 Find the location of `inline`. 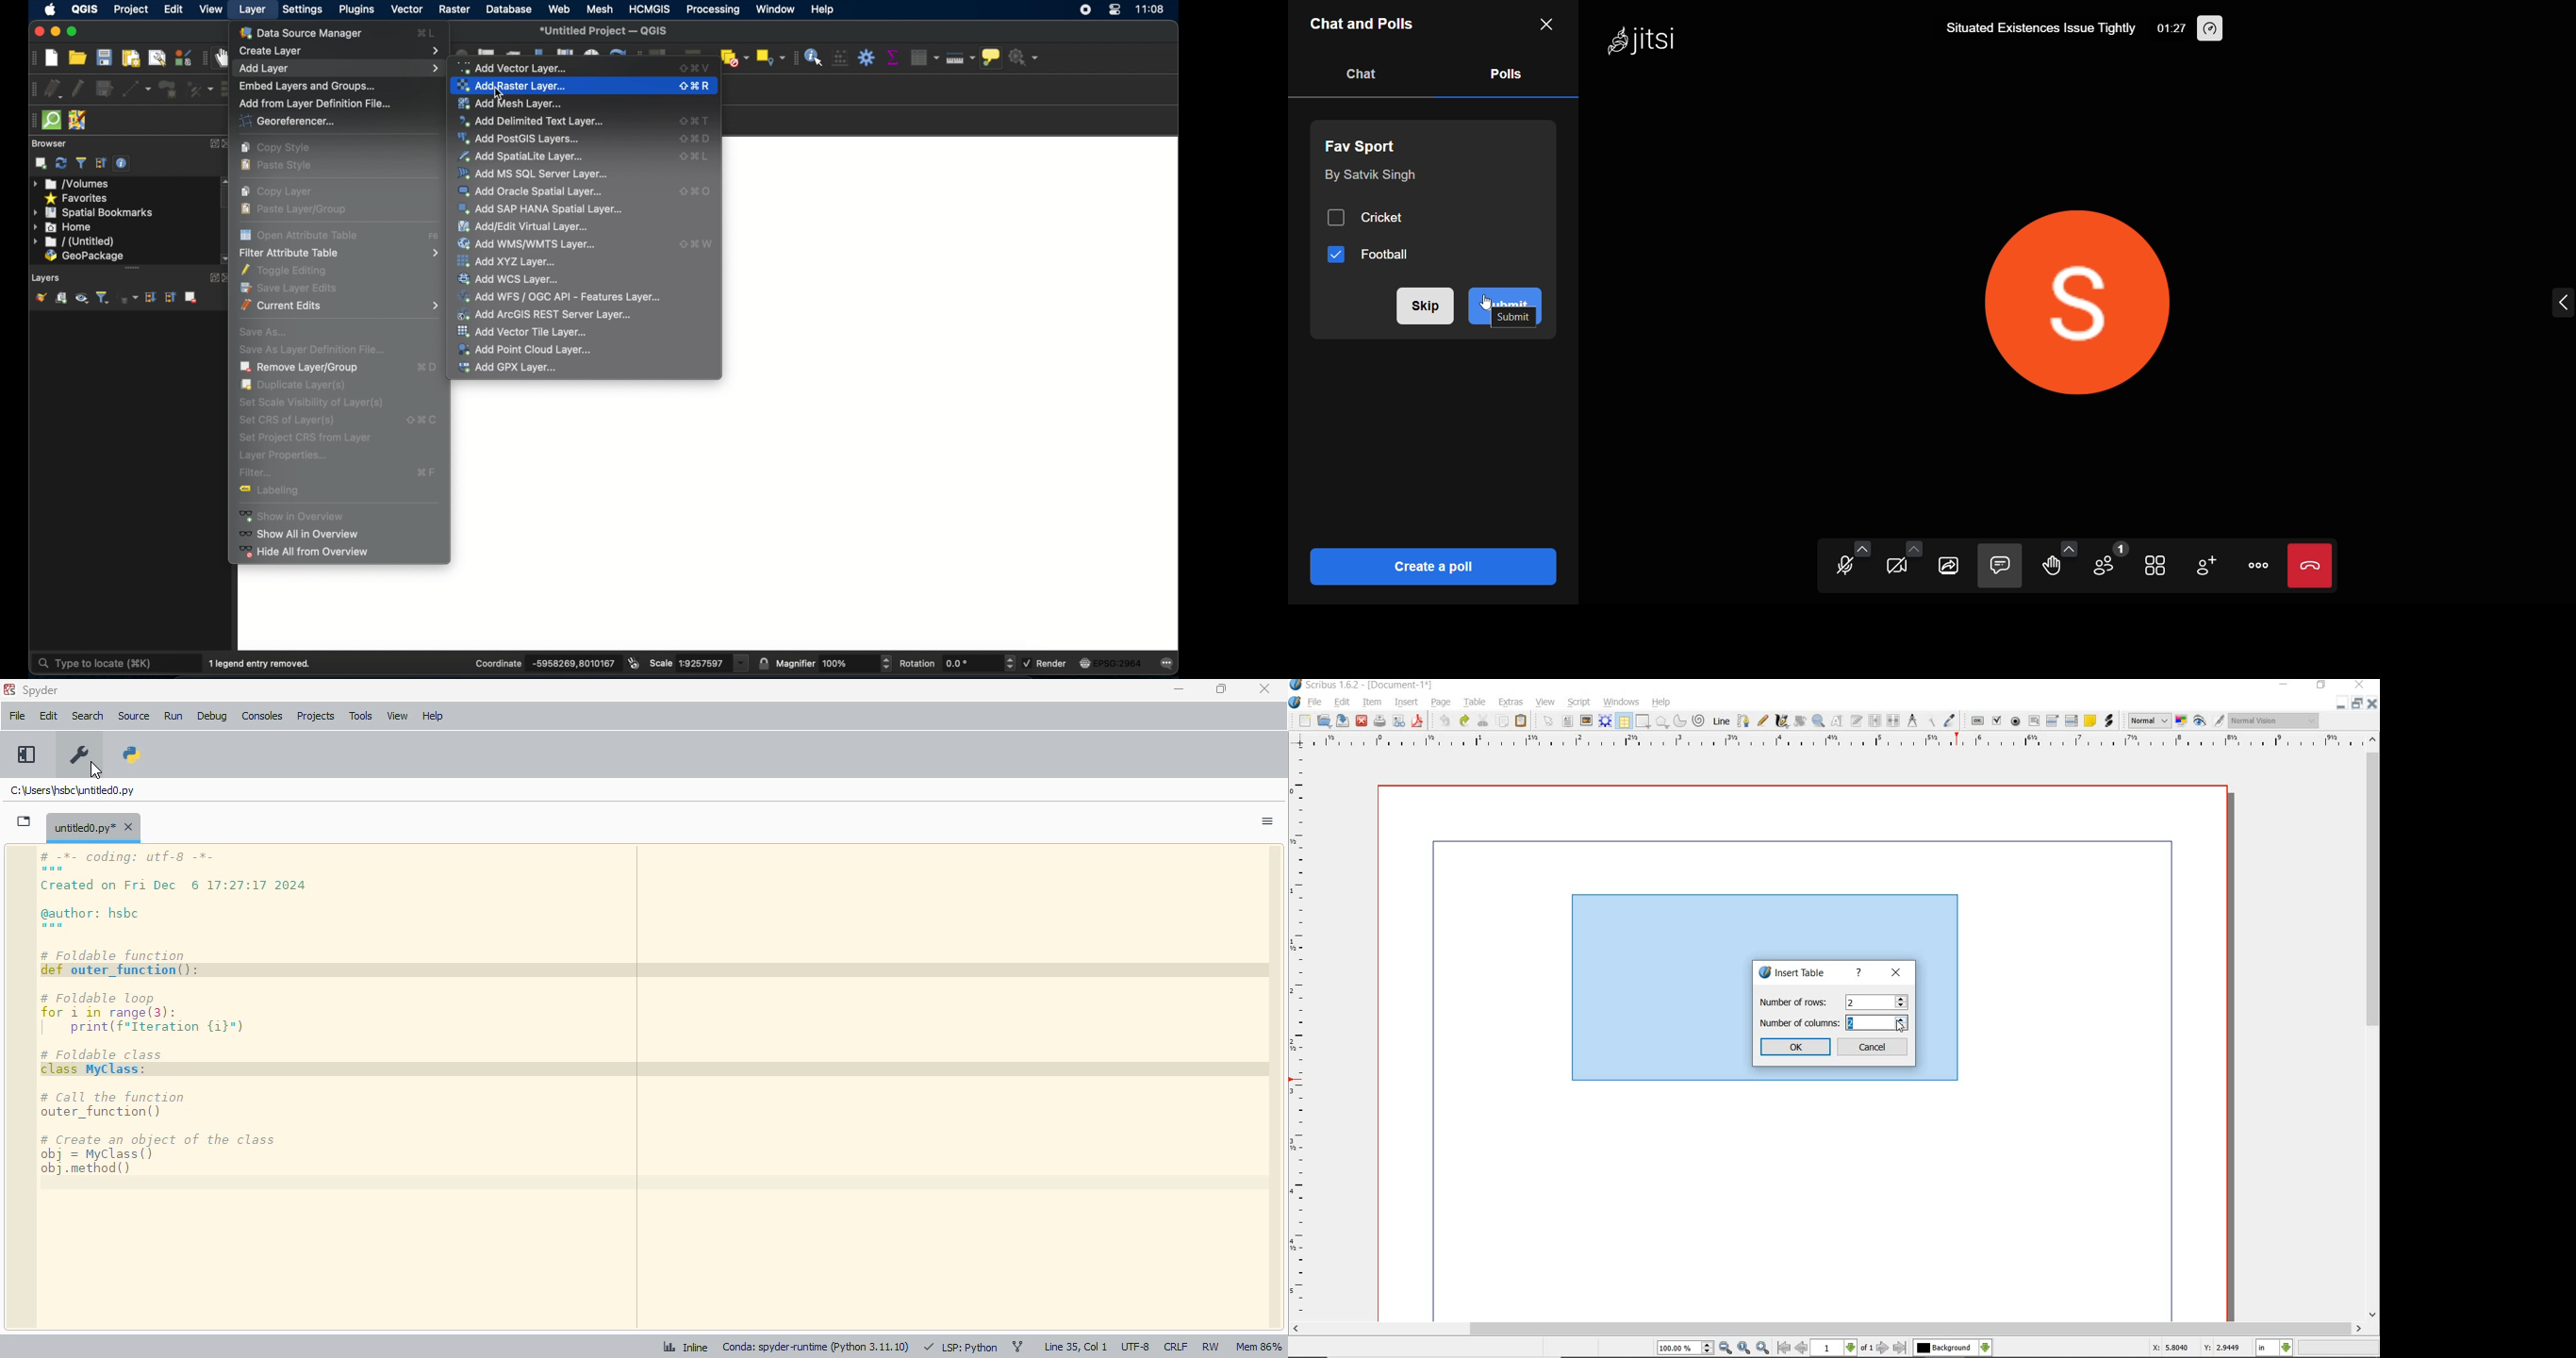

inline is located at coordinates (685, 1347).